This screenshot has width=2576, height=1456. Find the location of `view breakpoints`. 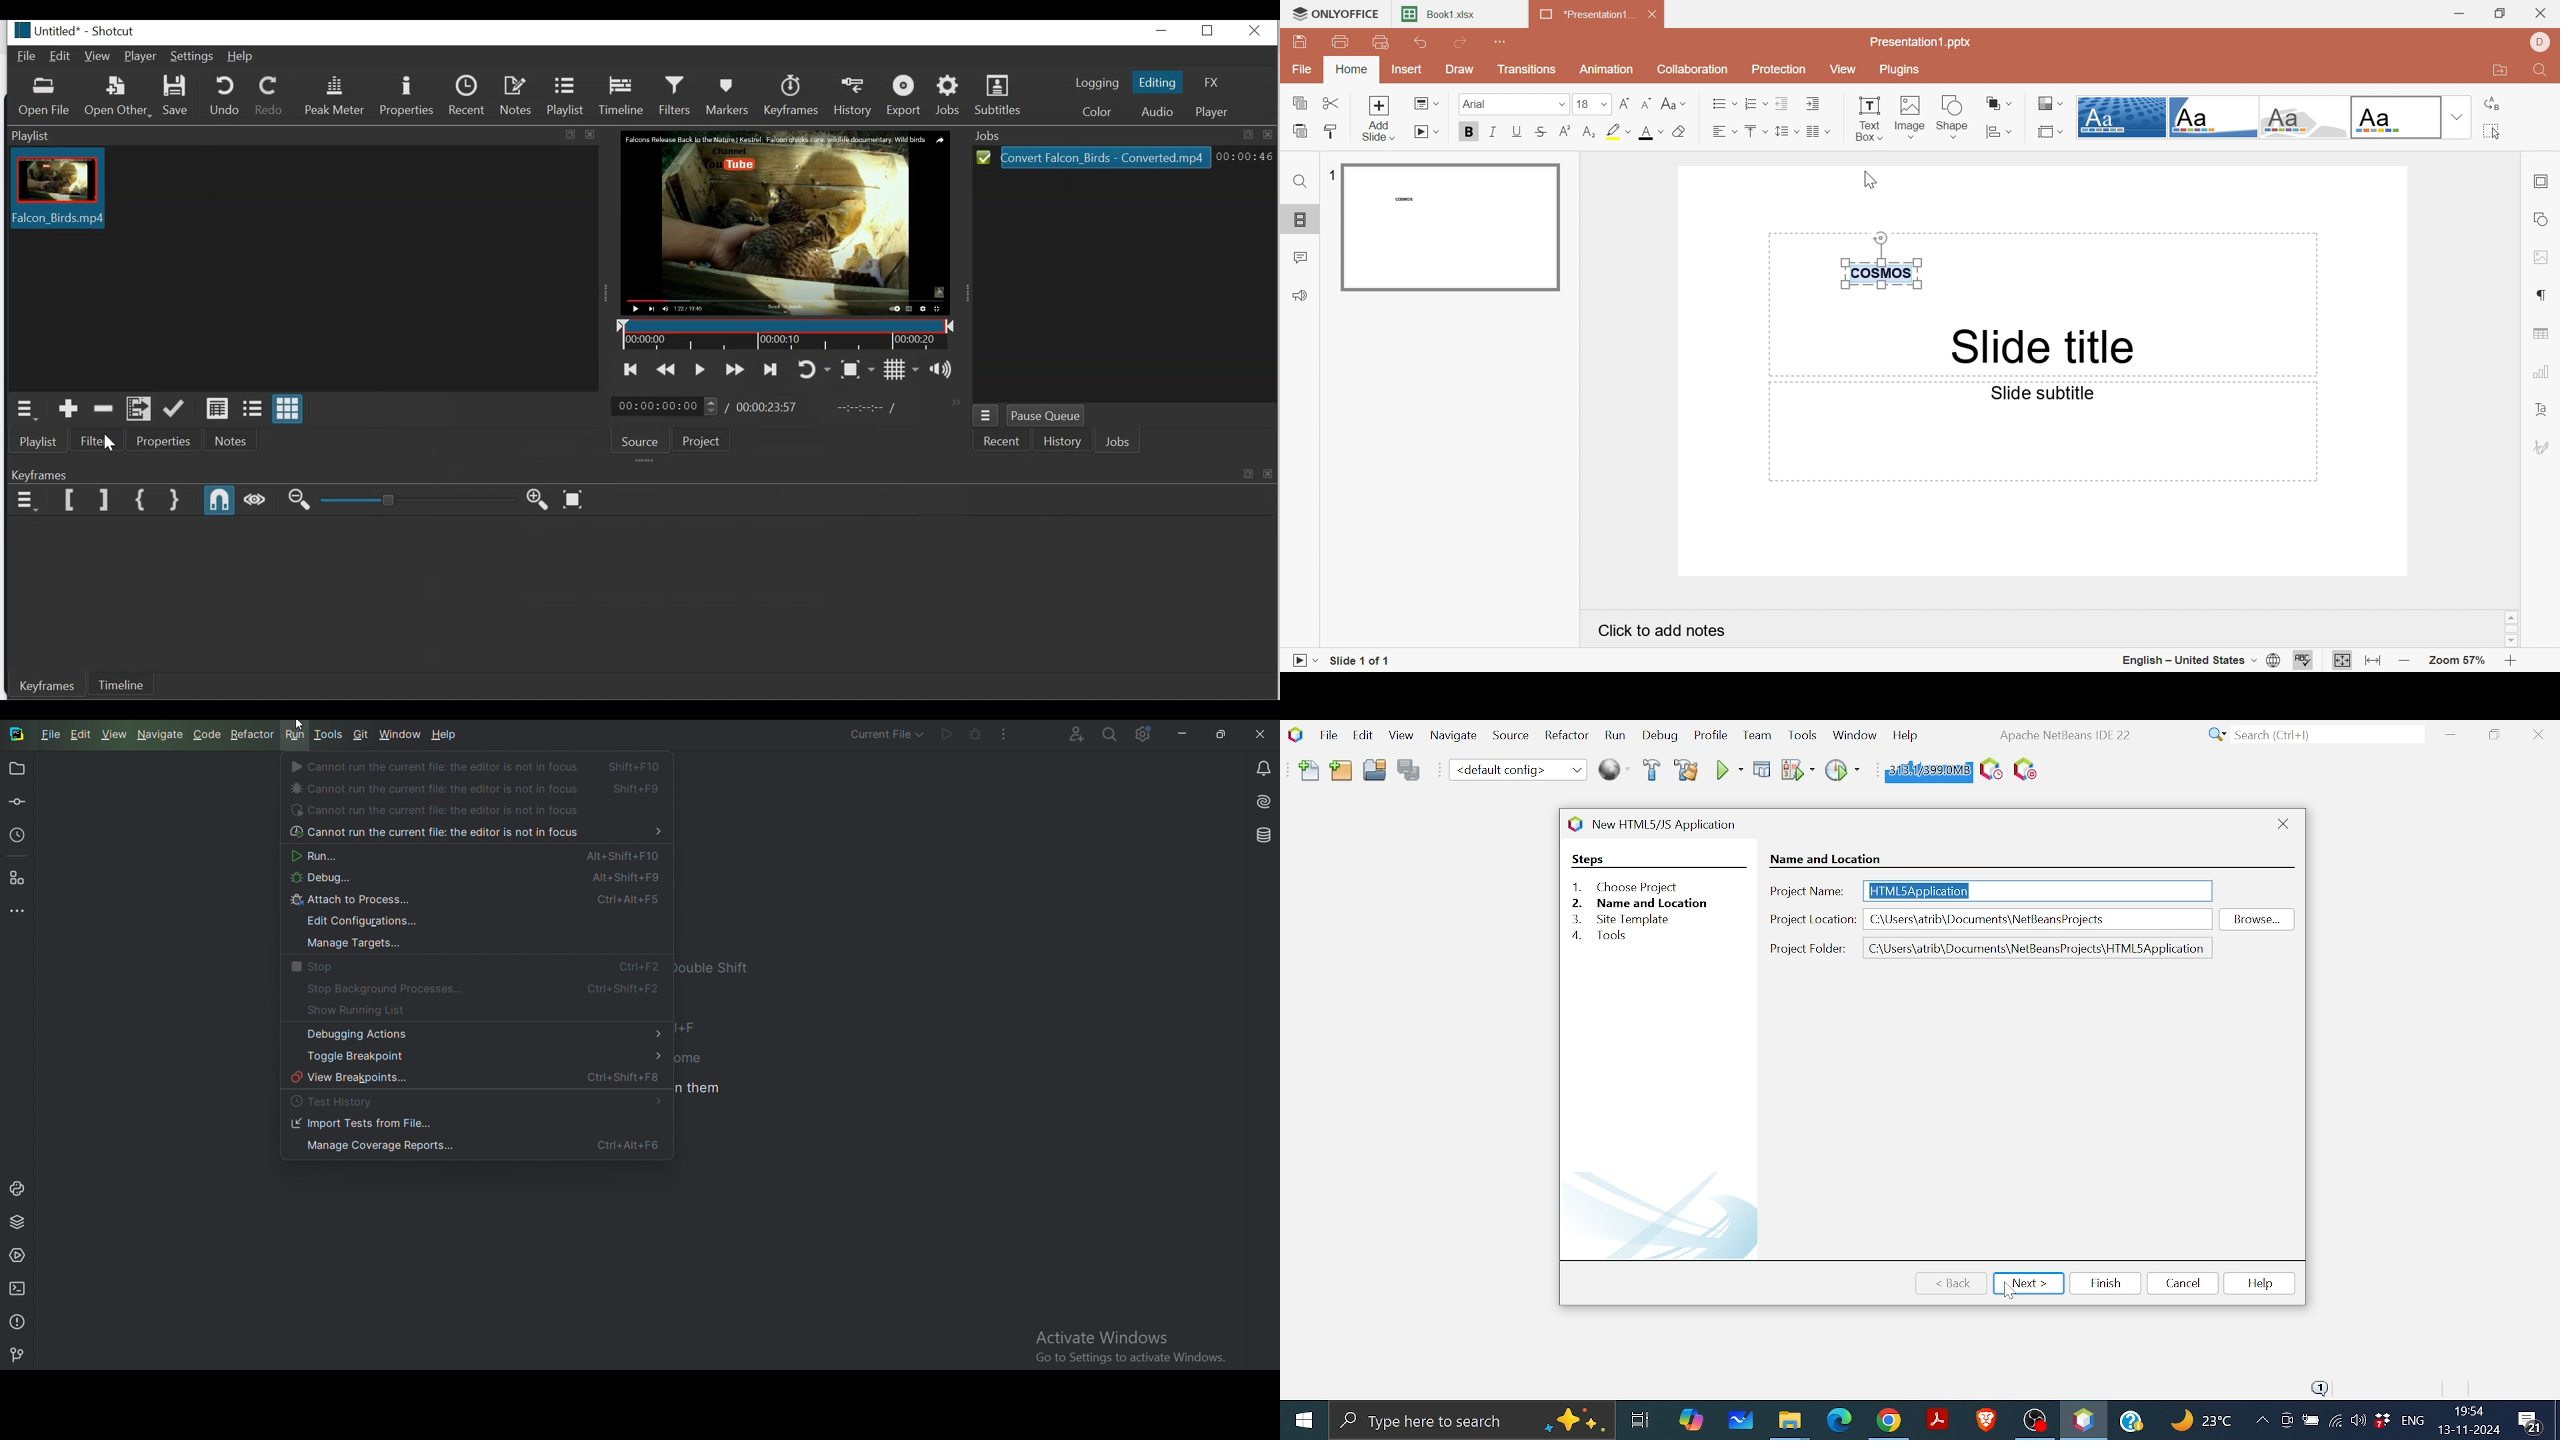

view breakpoints is located at coordinates (477, 1079).